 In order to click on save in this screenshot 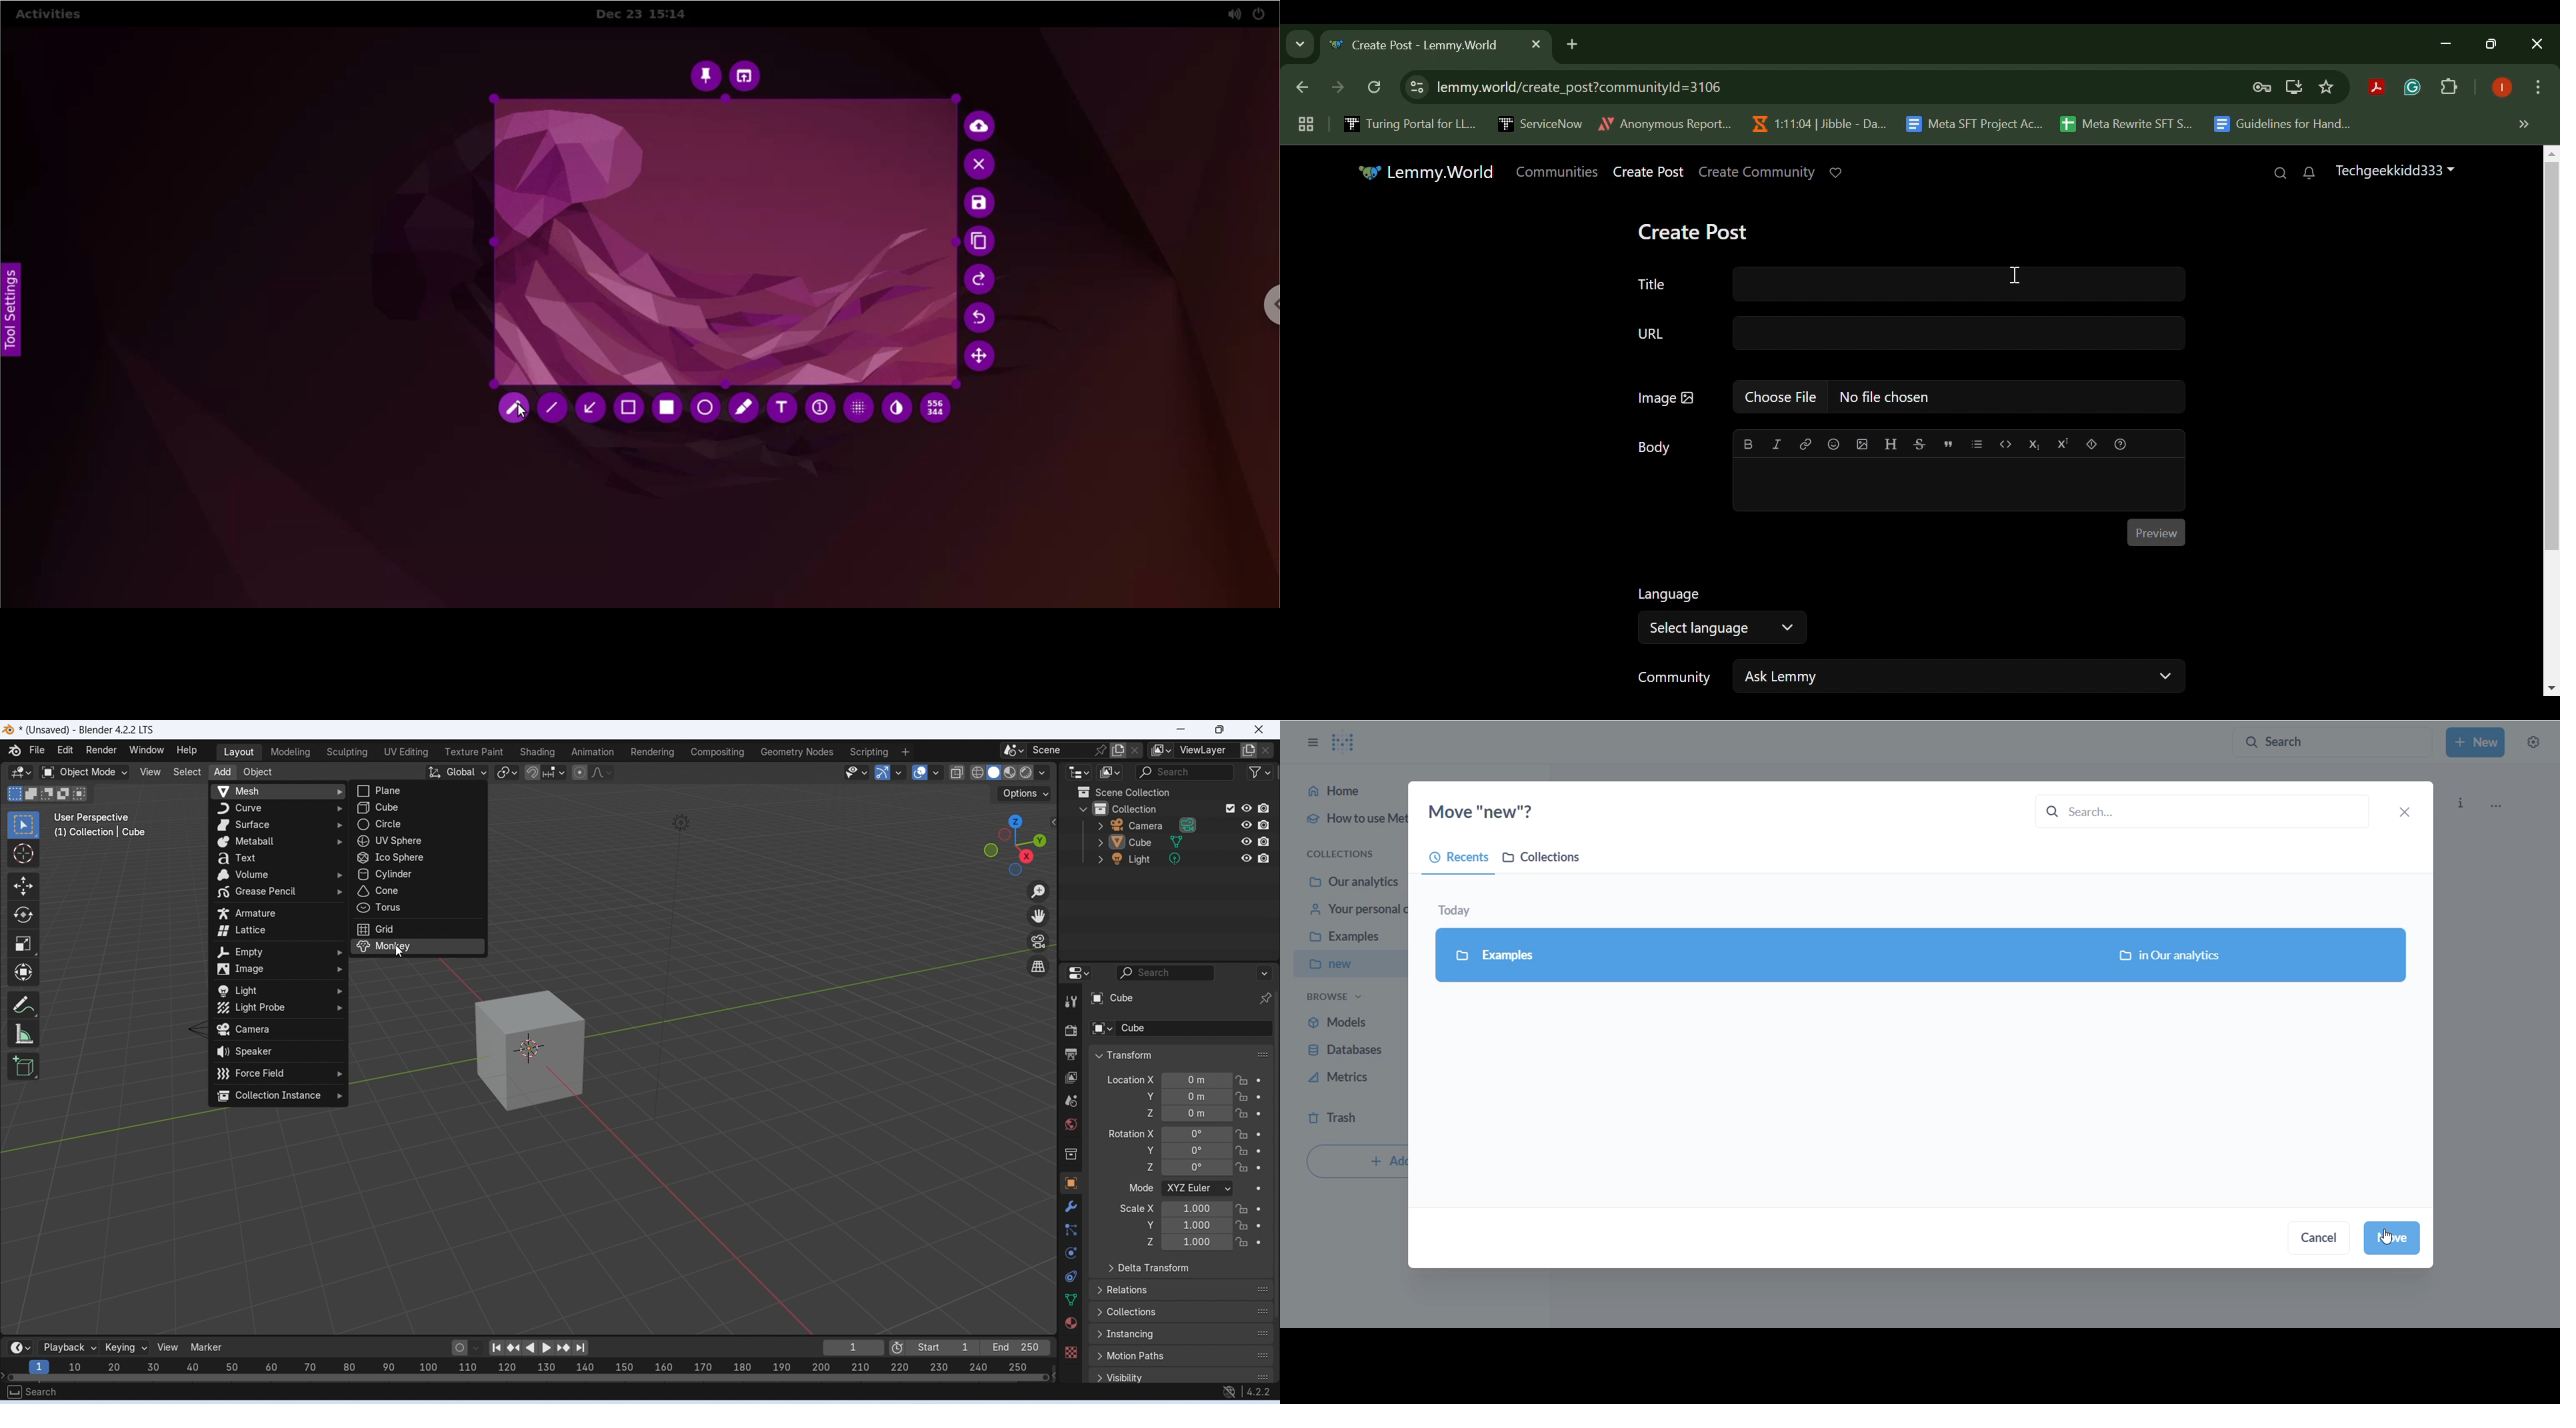, I will do `click(983, 204)`.